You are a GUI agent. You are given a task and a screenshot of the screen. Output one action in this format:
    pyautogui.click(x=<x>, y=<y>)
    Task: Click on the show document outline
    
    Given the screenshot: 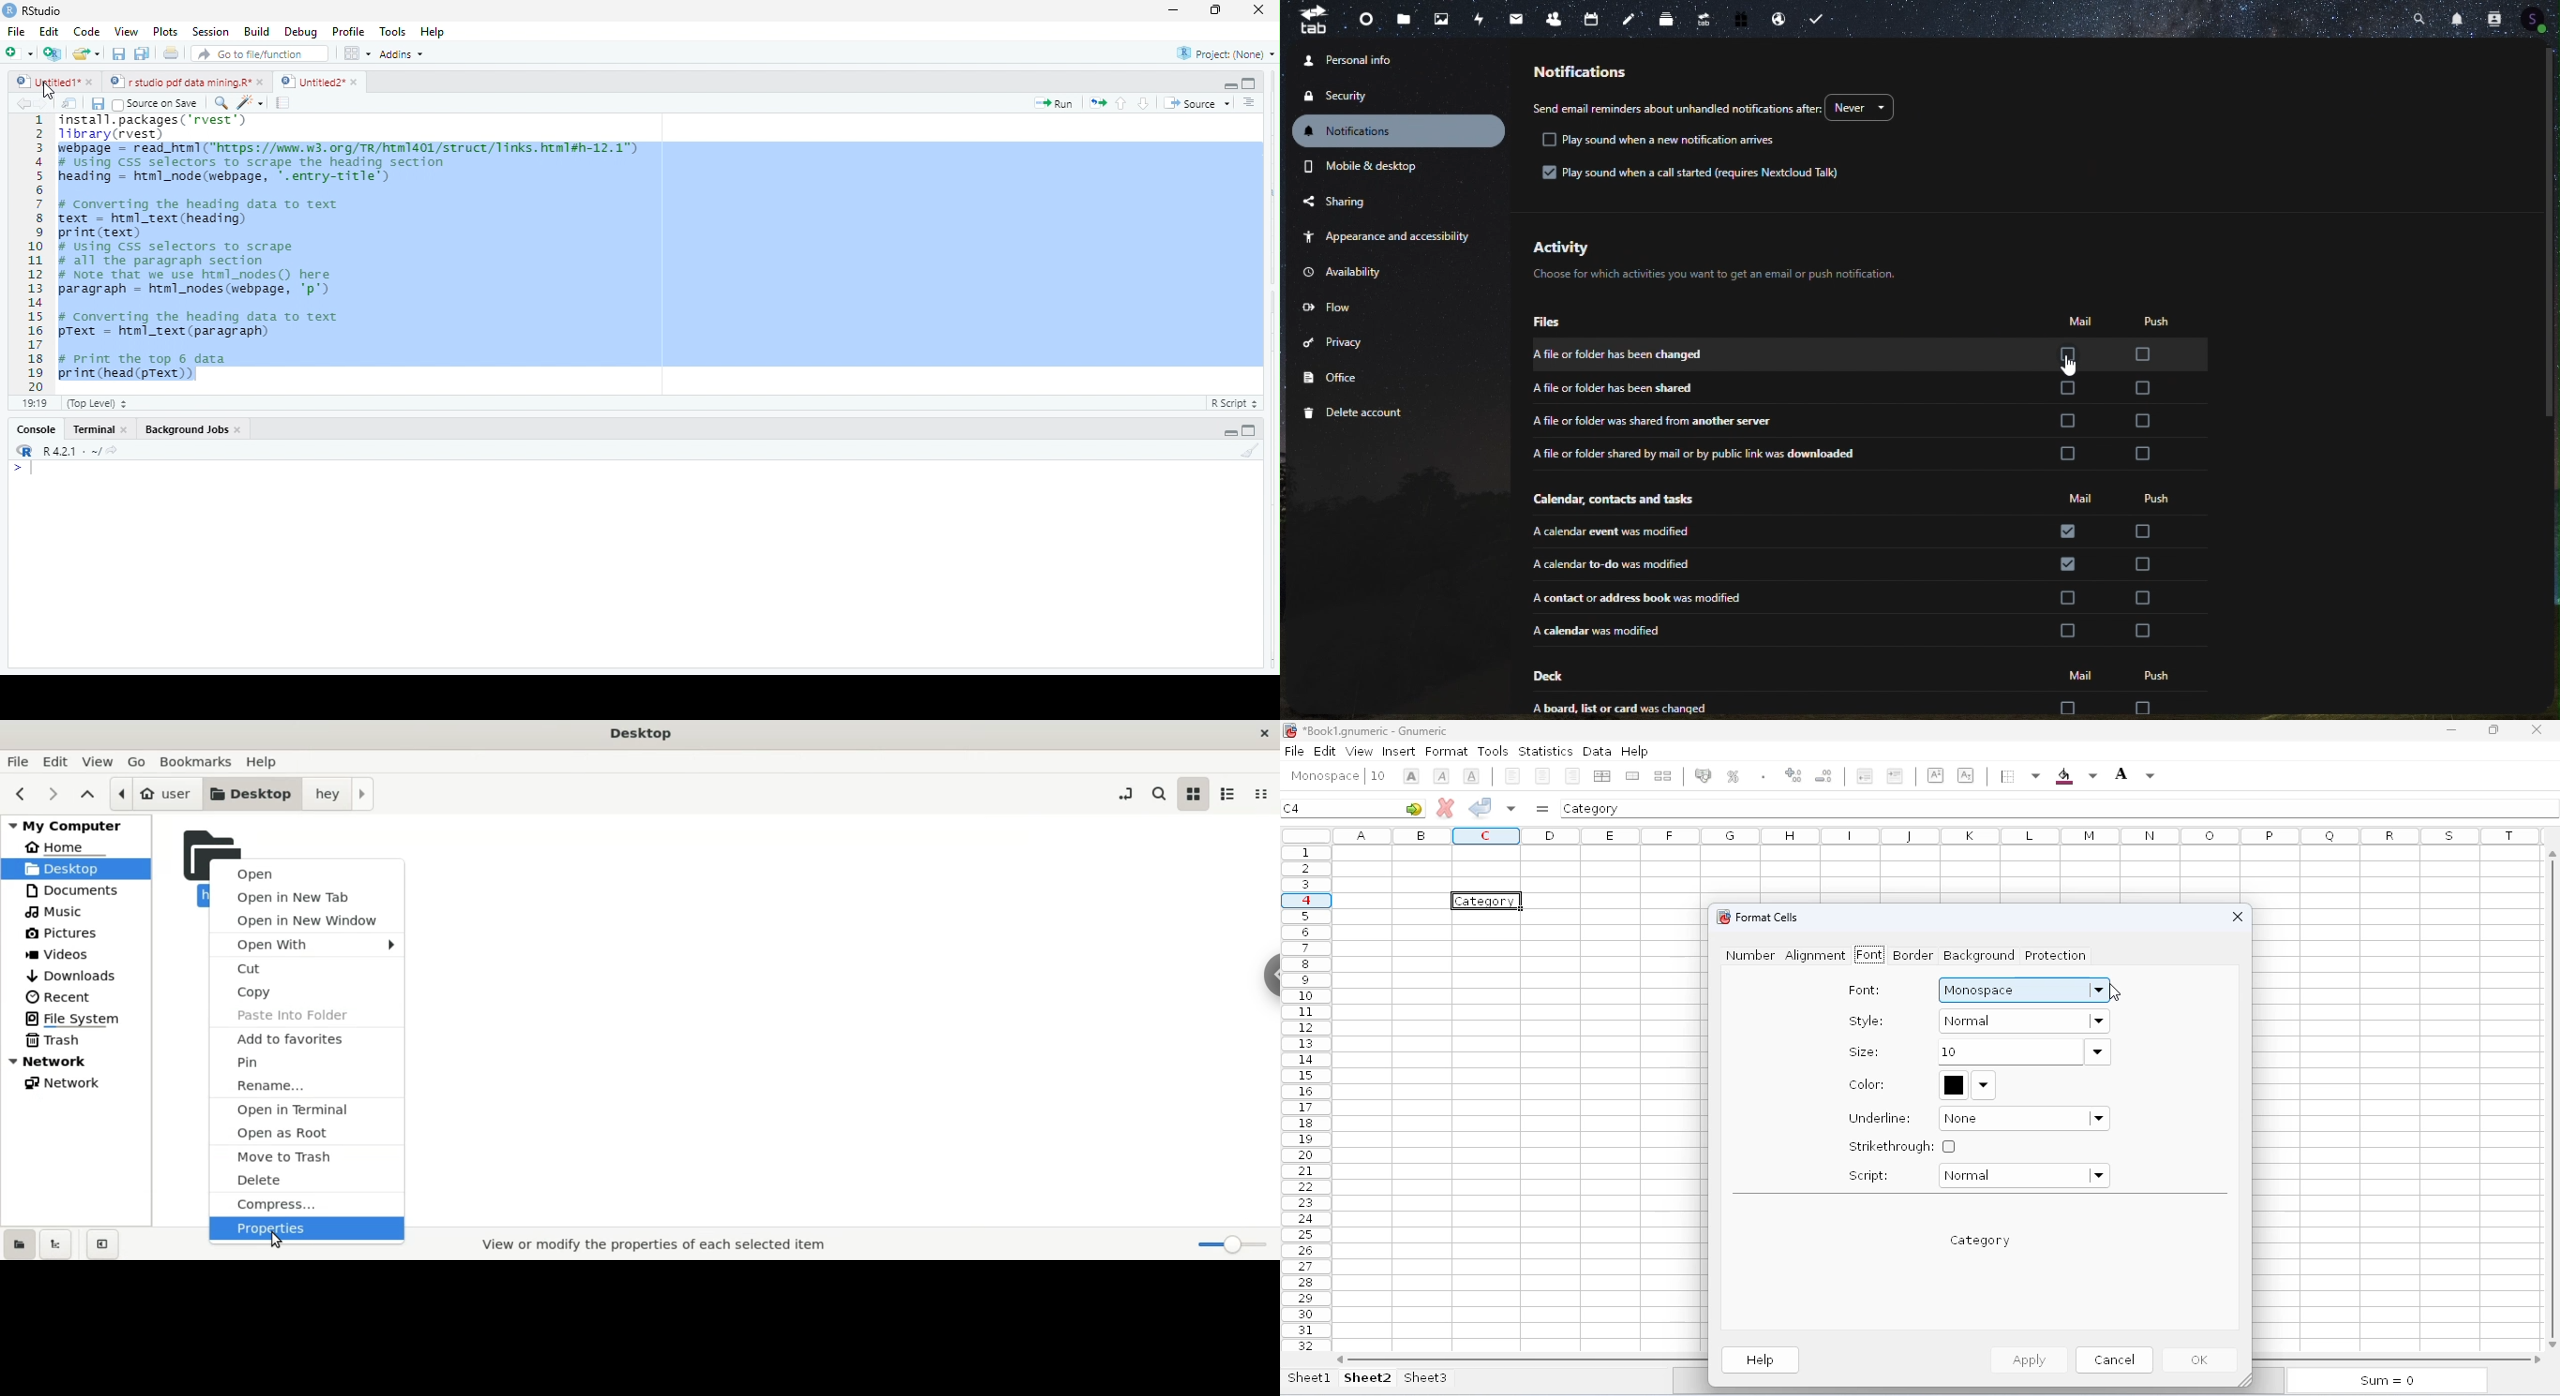 What is the action you would take?
    pyautogui.click(x=1250, y=102)
    